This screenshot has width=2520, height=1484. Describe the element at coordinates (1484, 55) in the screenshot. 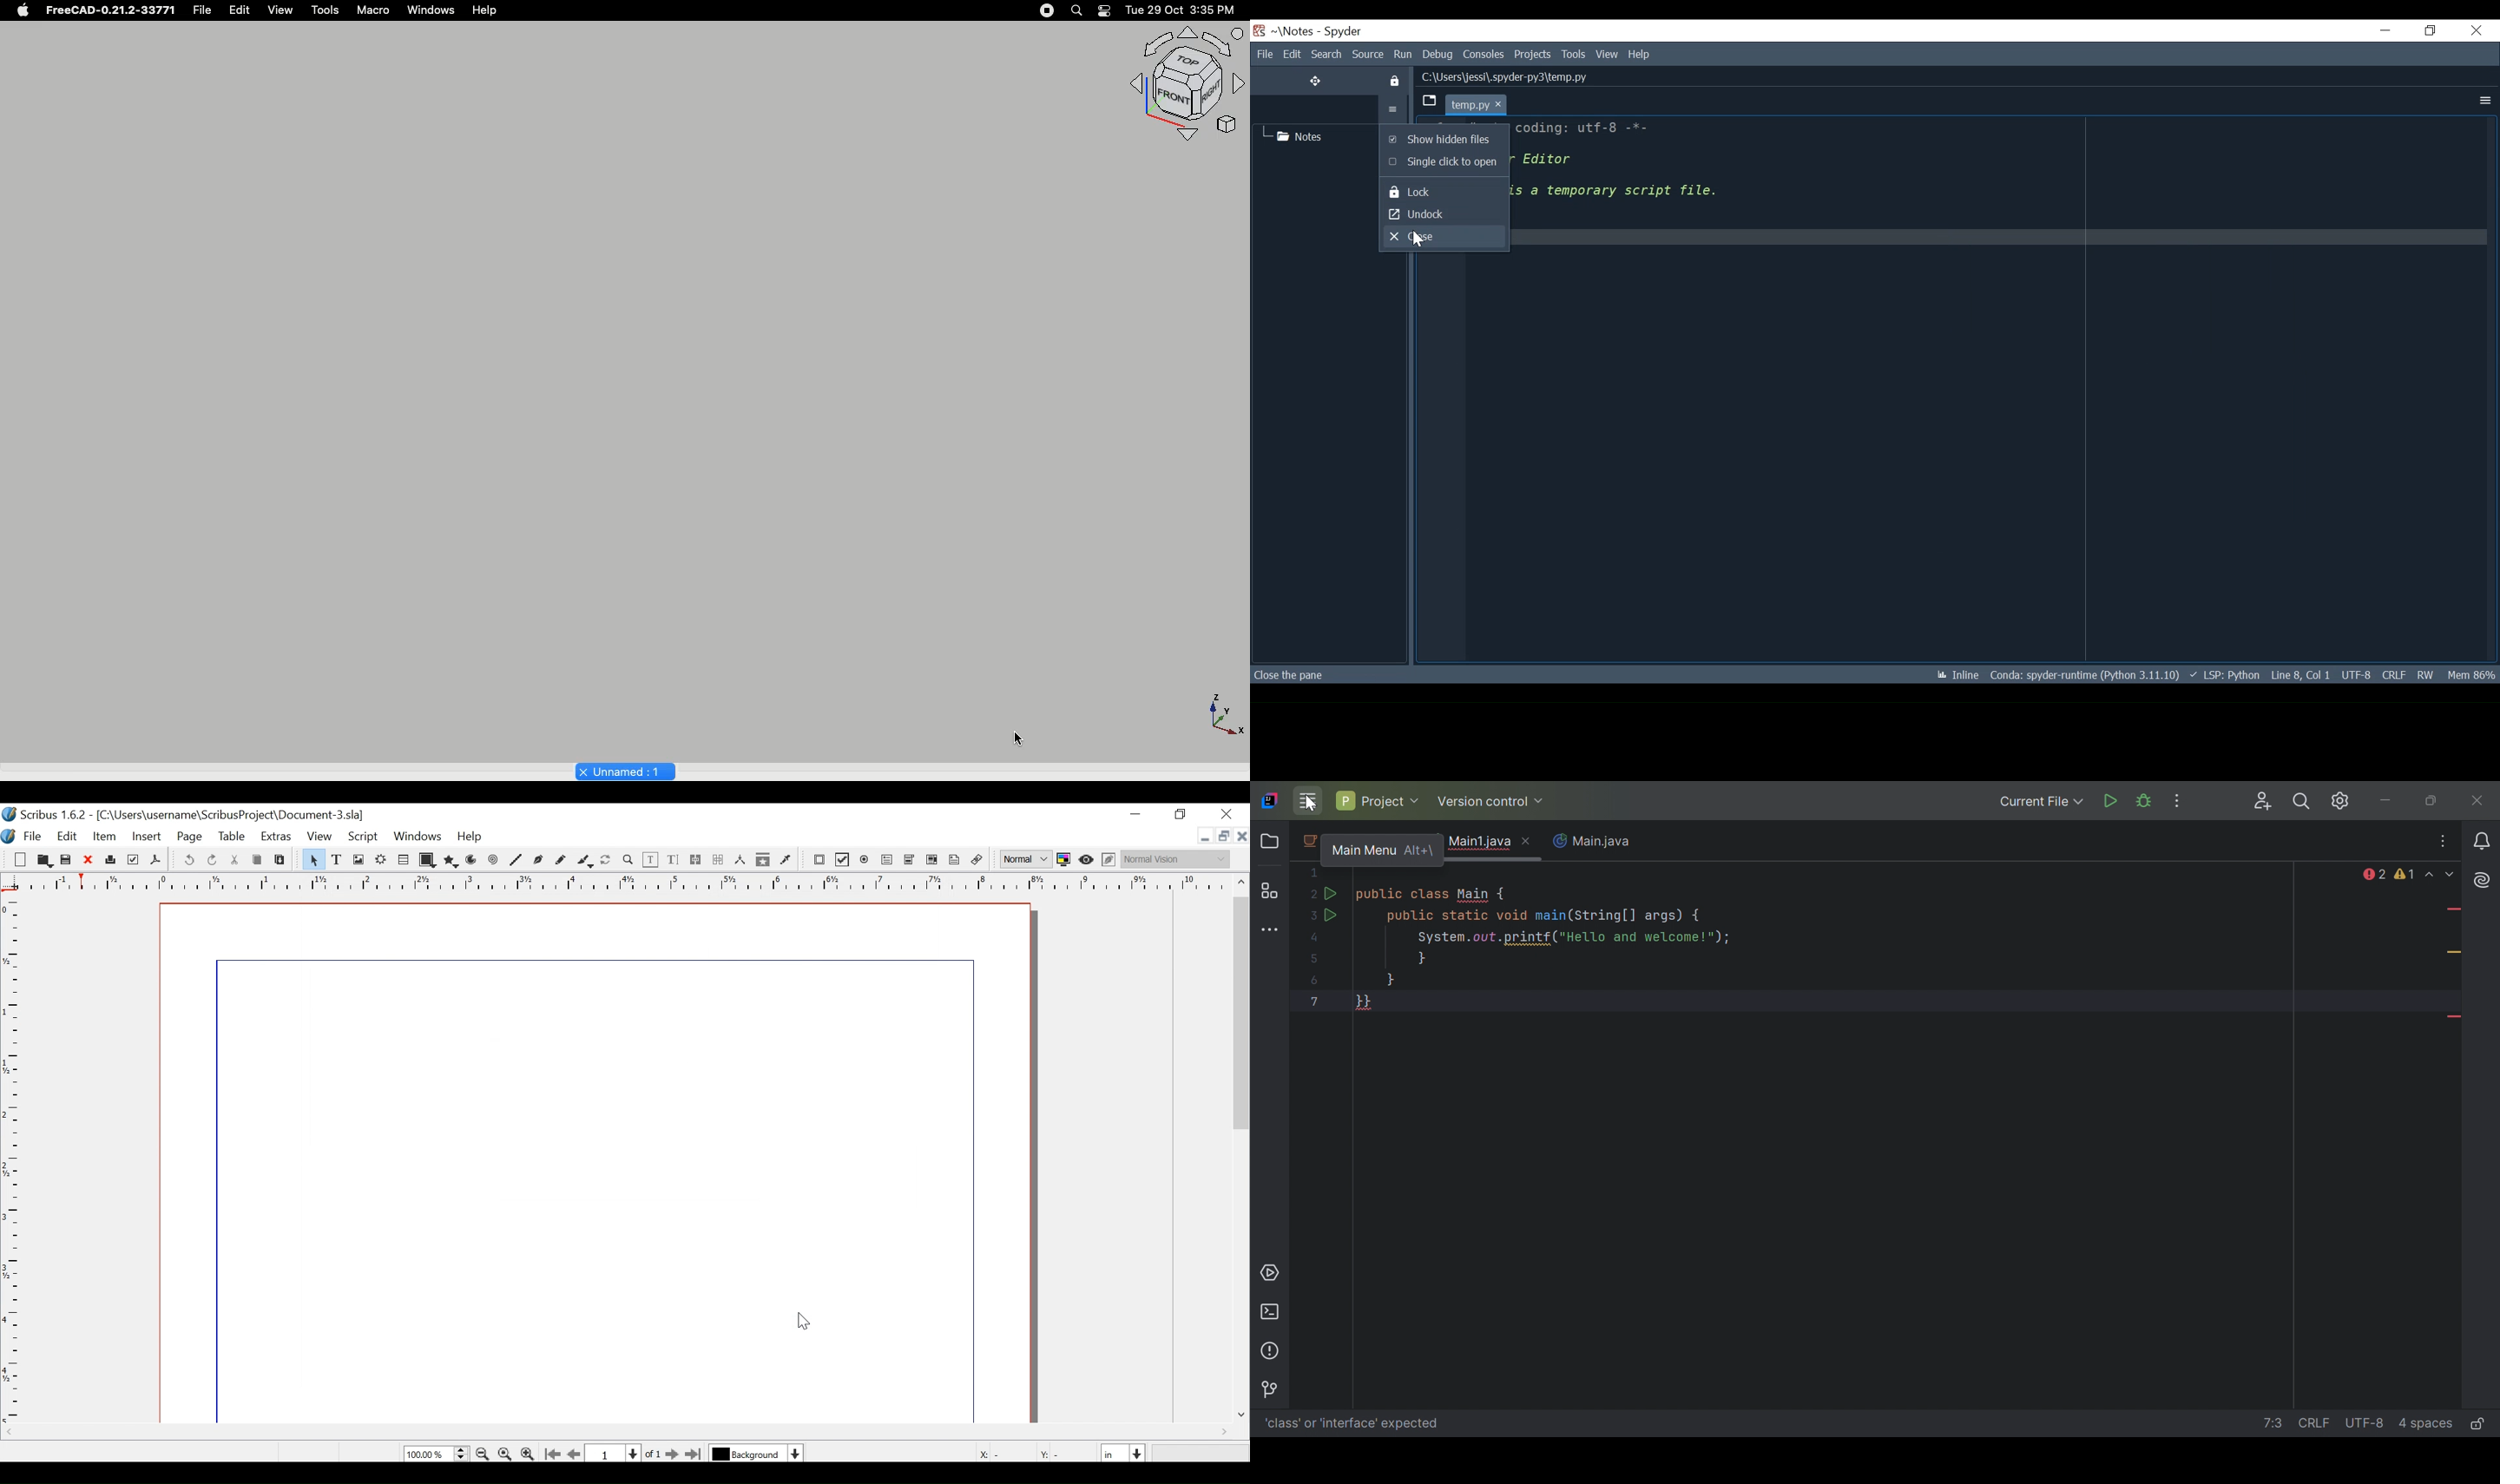

I see `Consoles` at that location.